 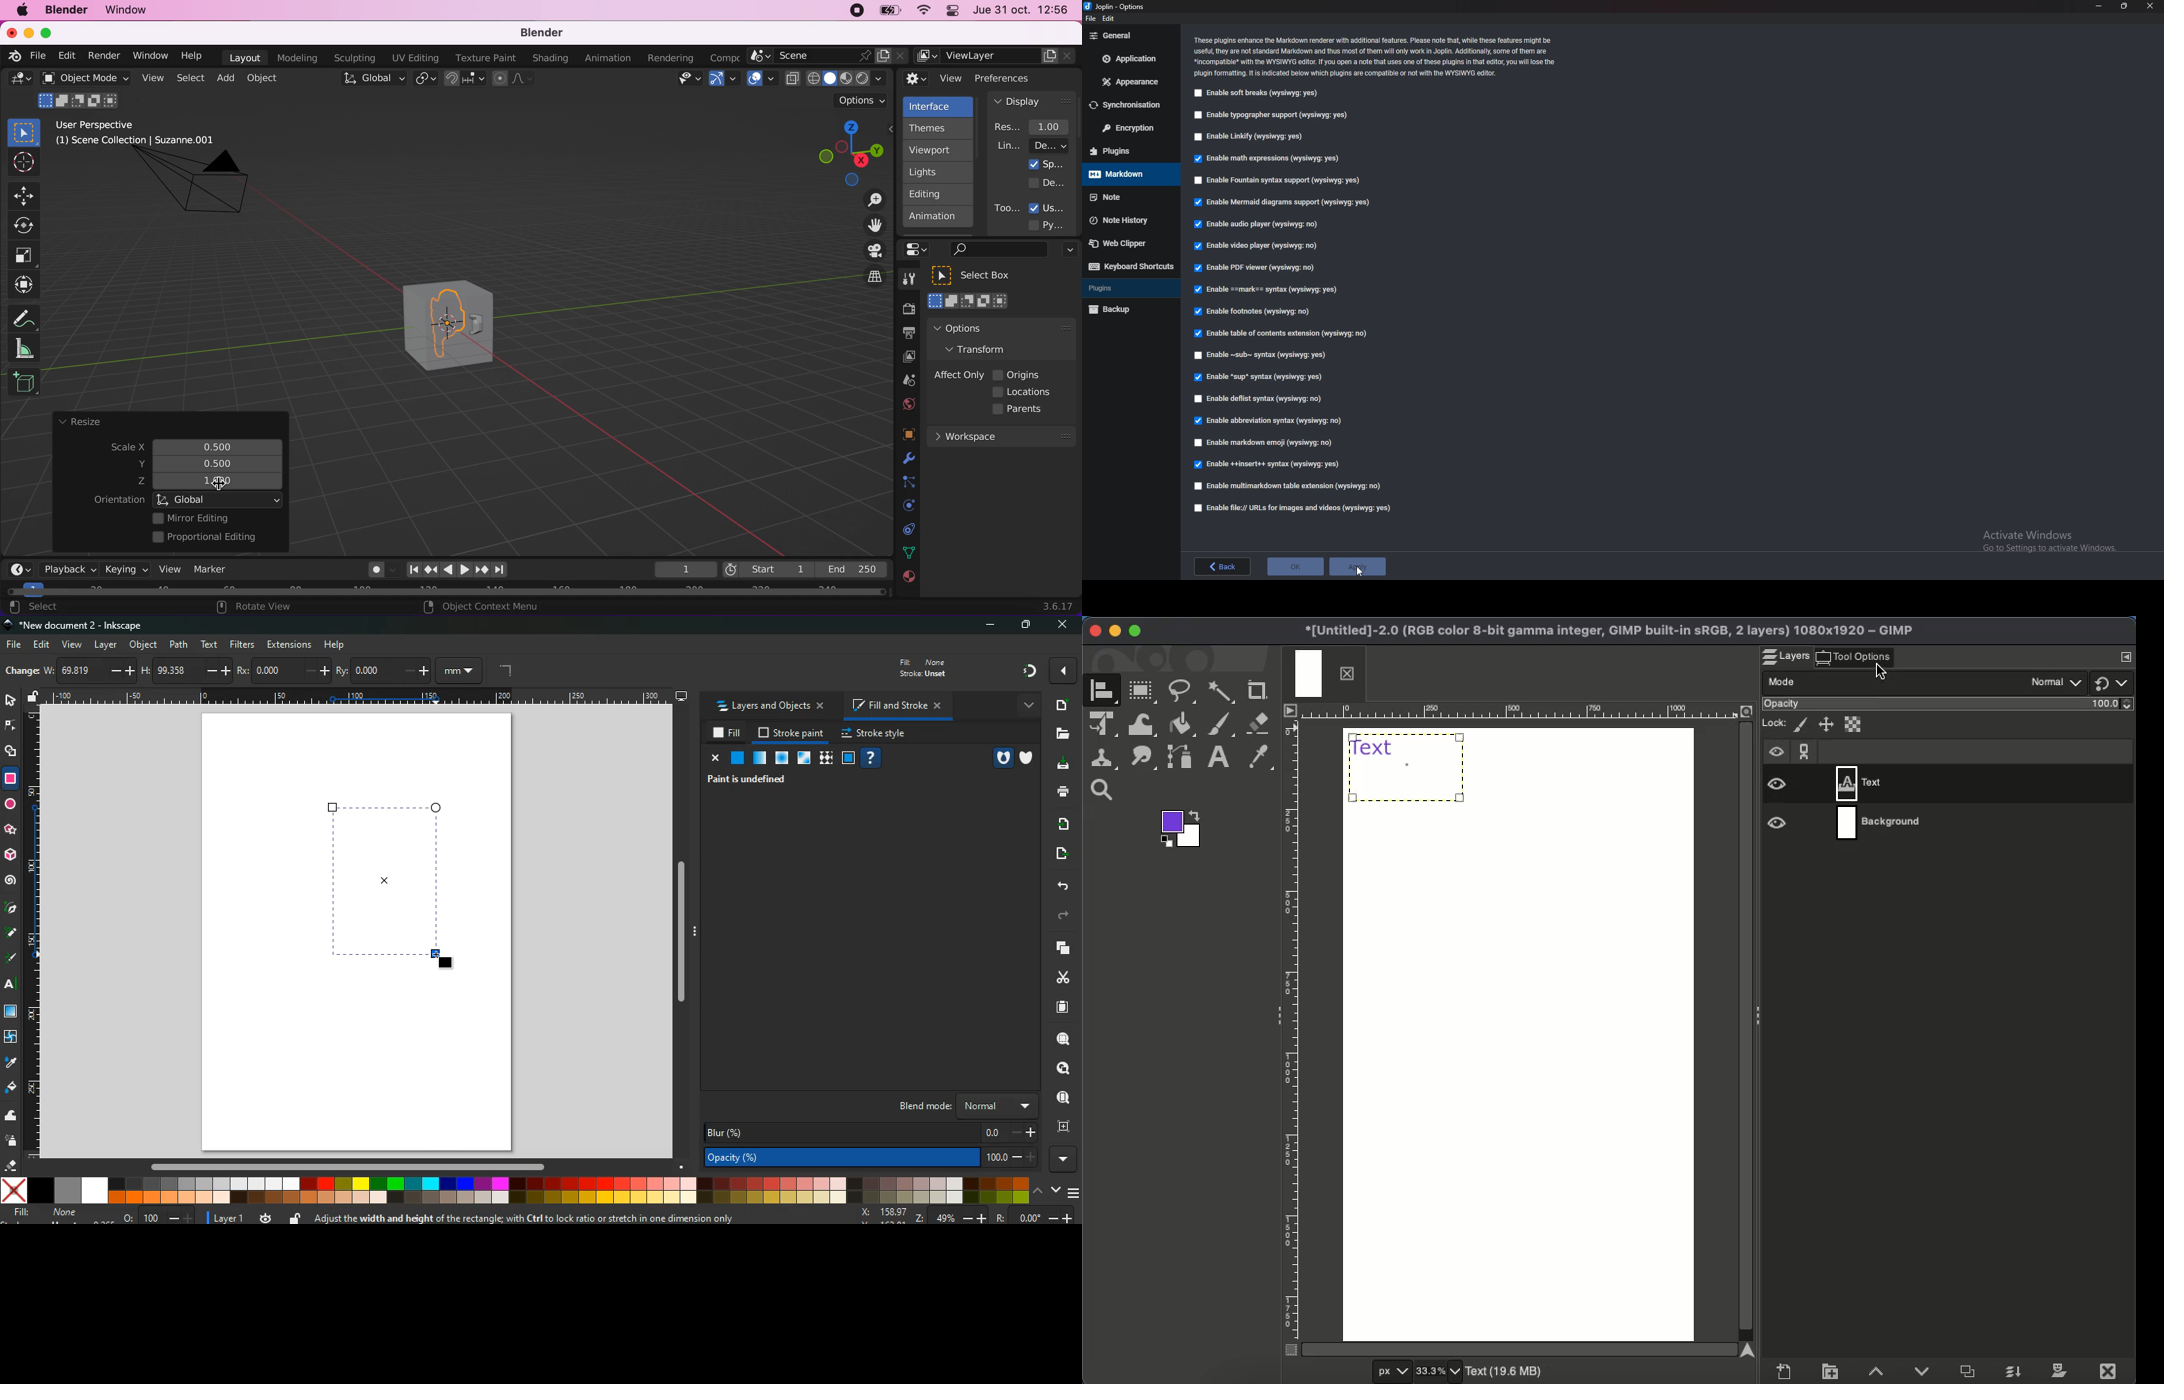 What do you see at coordinates (550, 59) in the screenshot?
I see `shading` at bounding box center [550, 59].